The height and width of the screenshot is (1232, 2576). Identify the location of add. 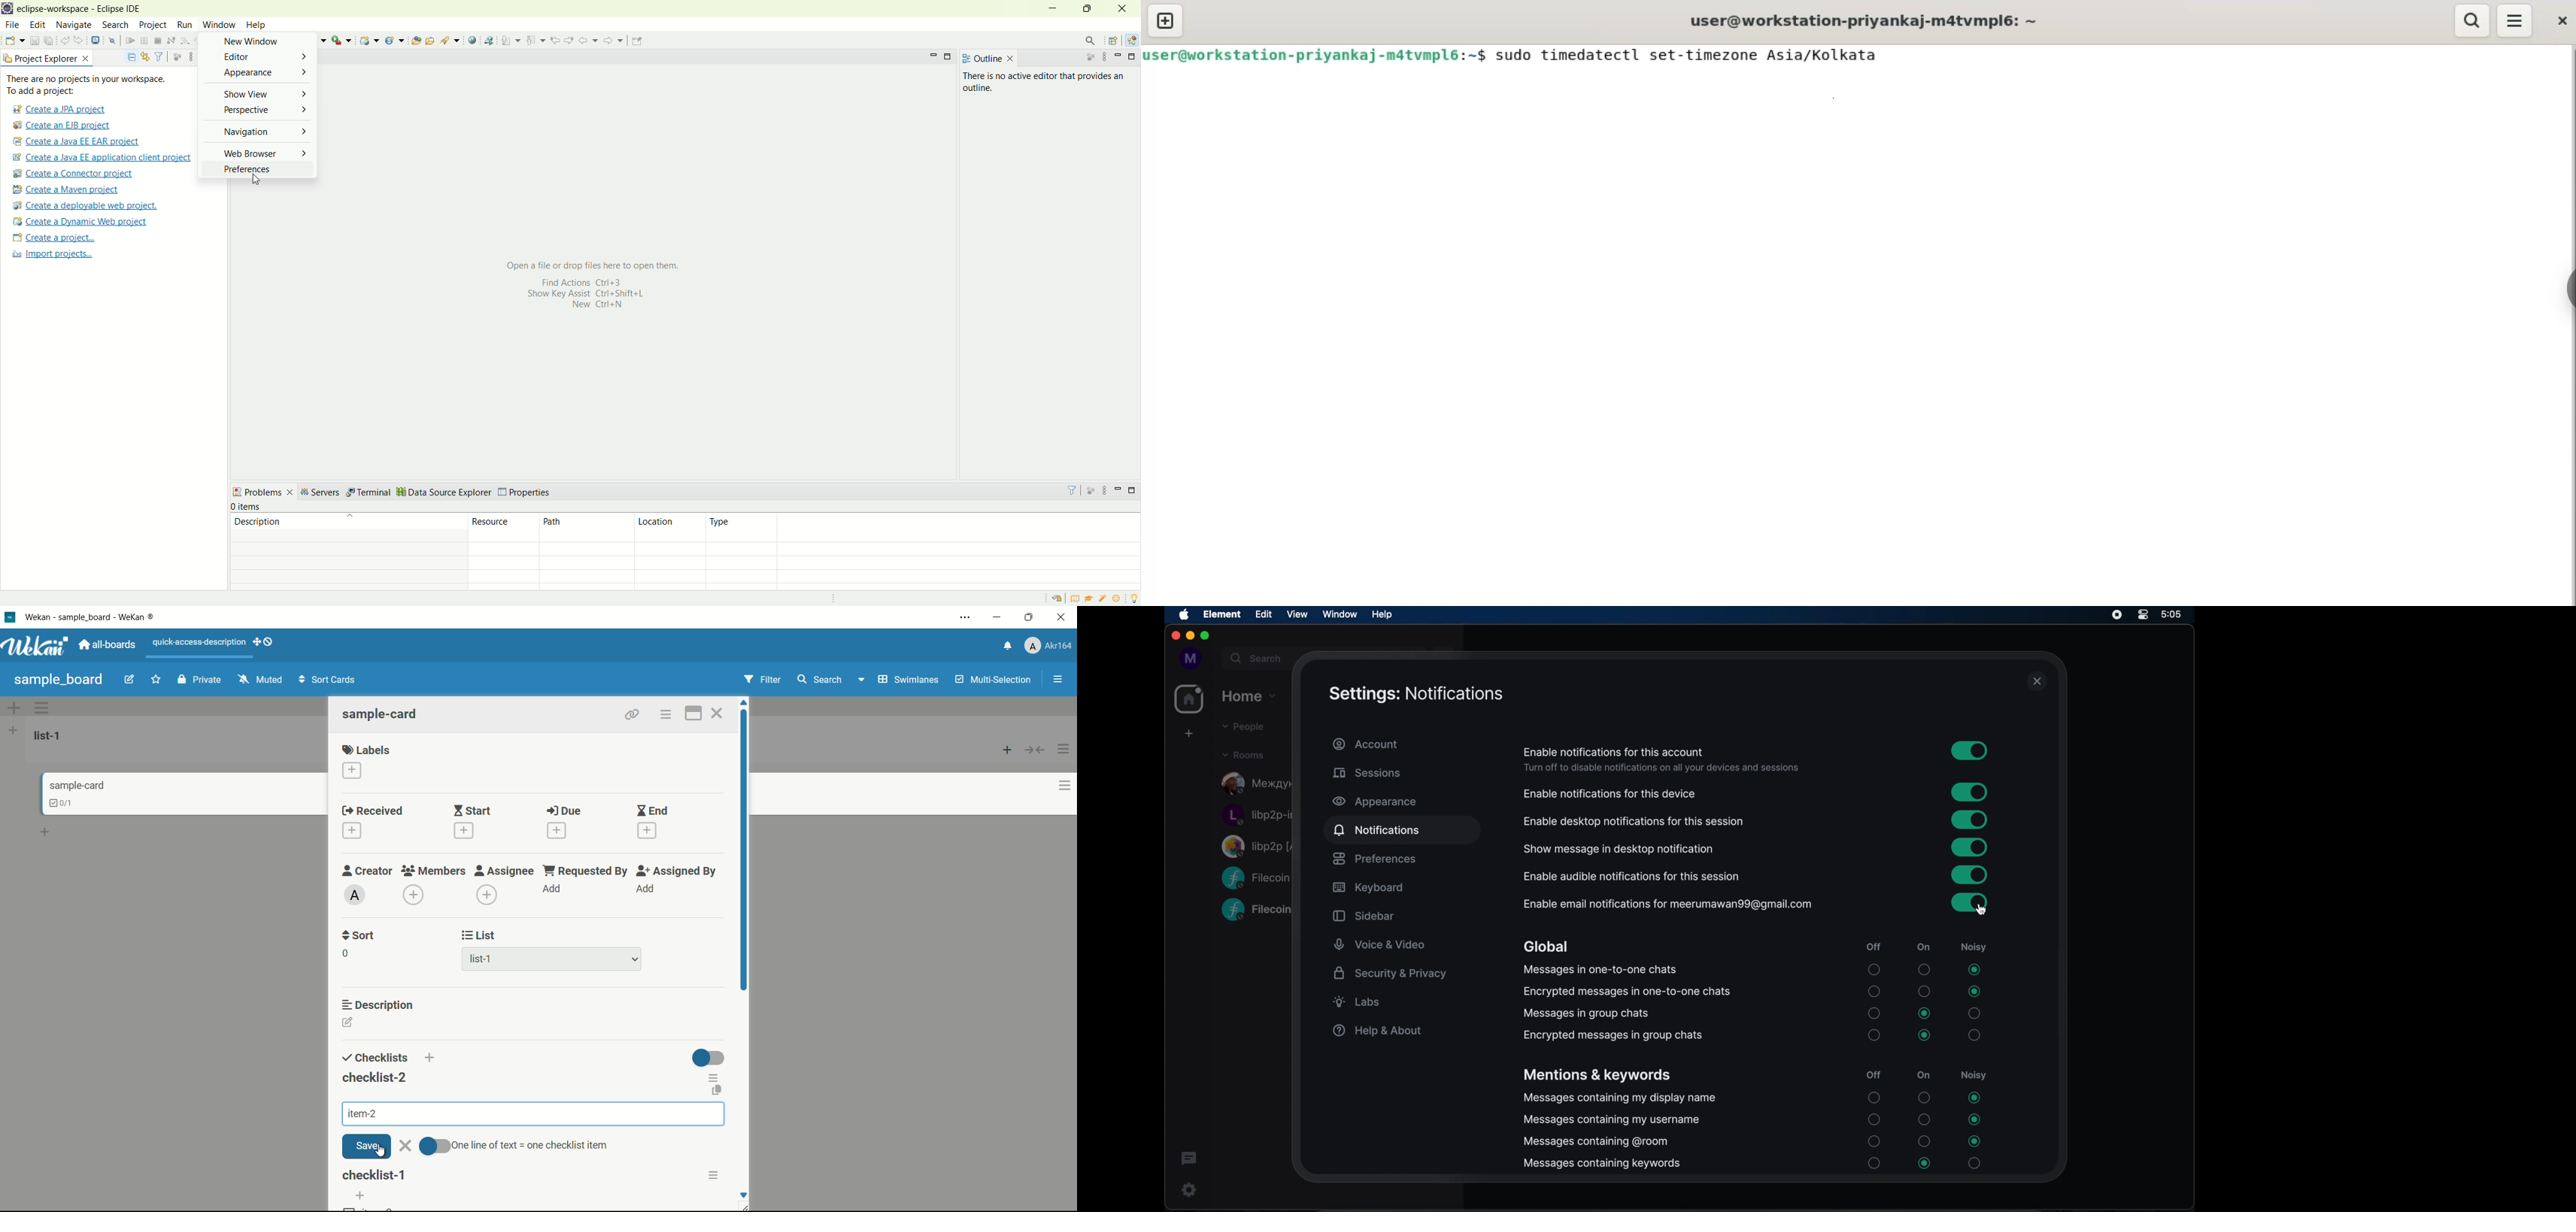
(645, 889).